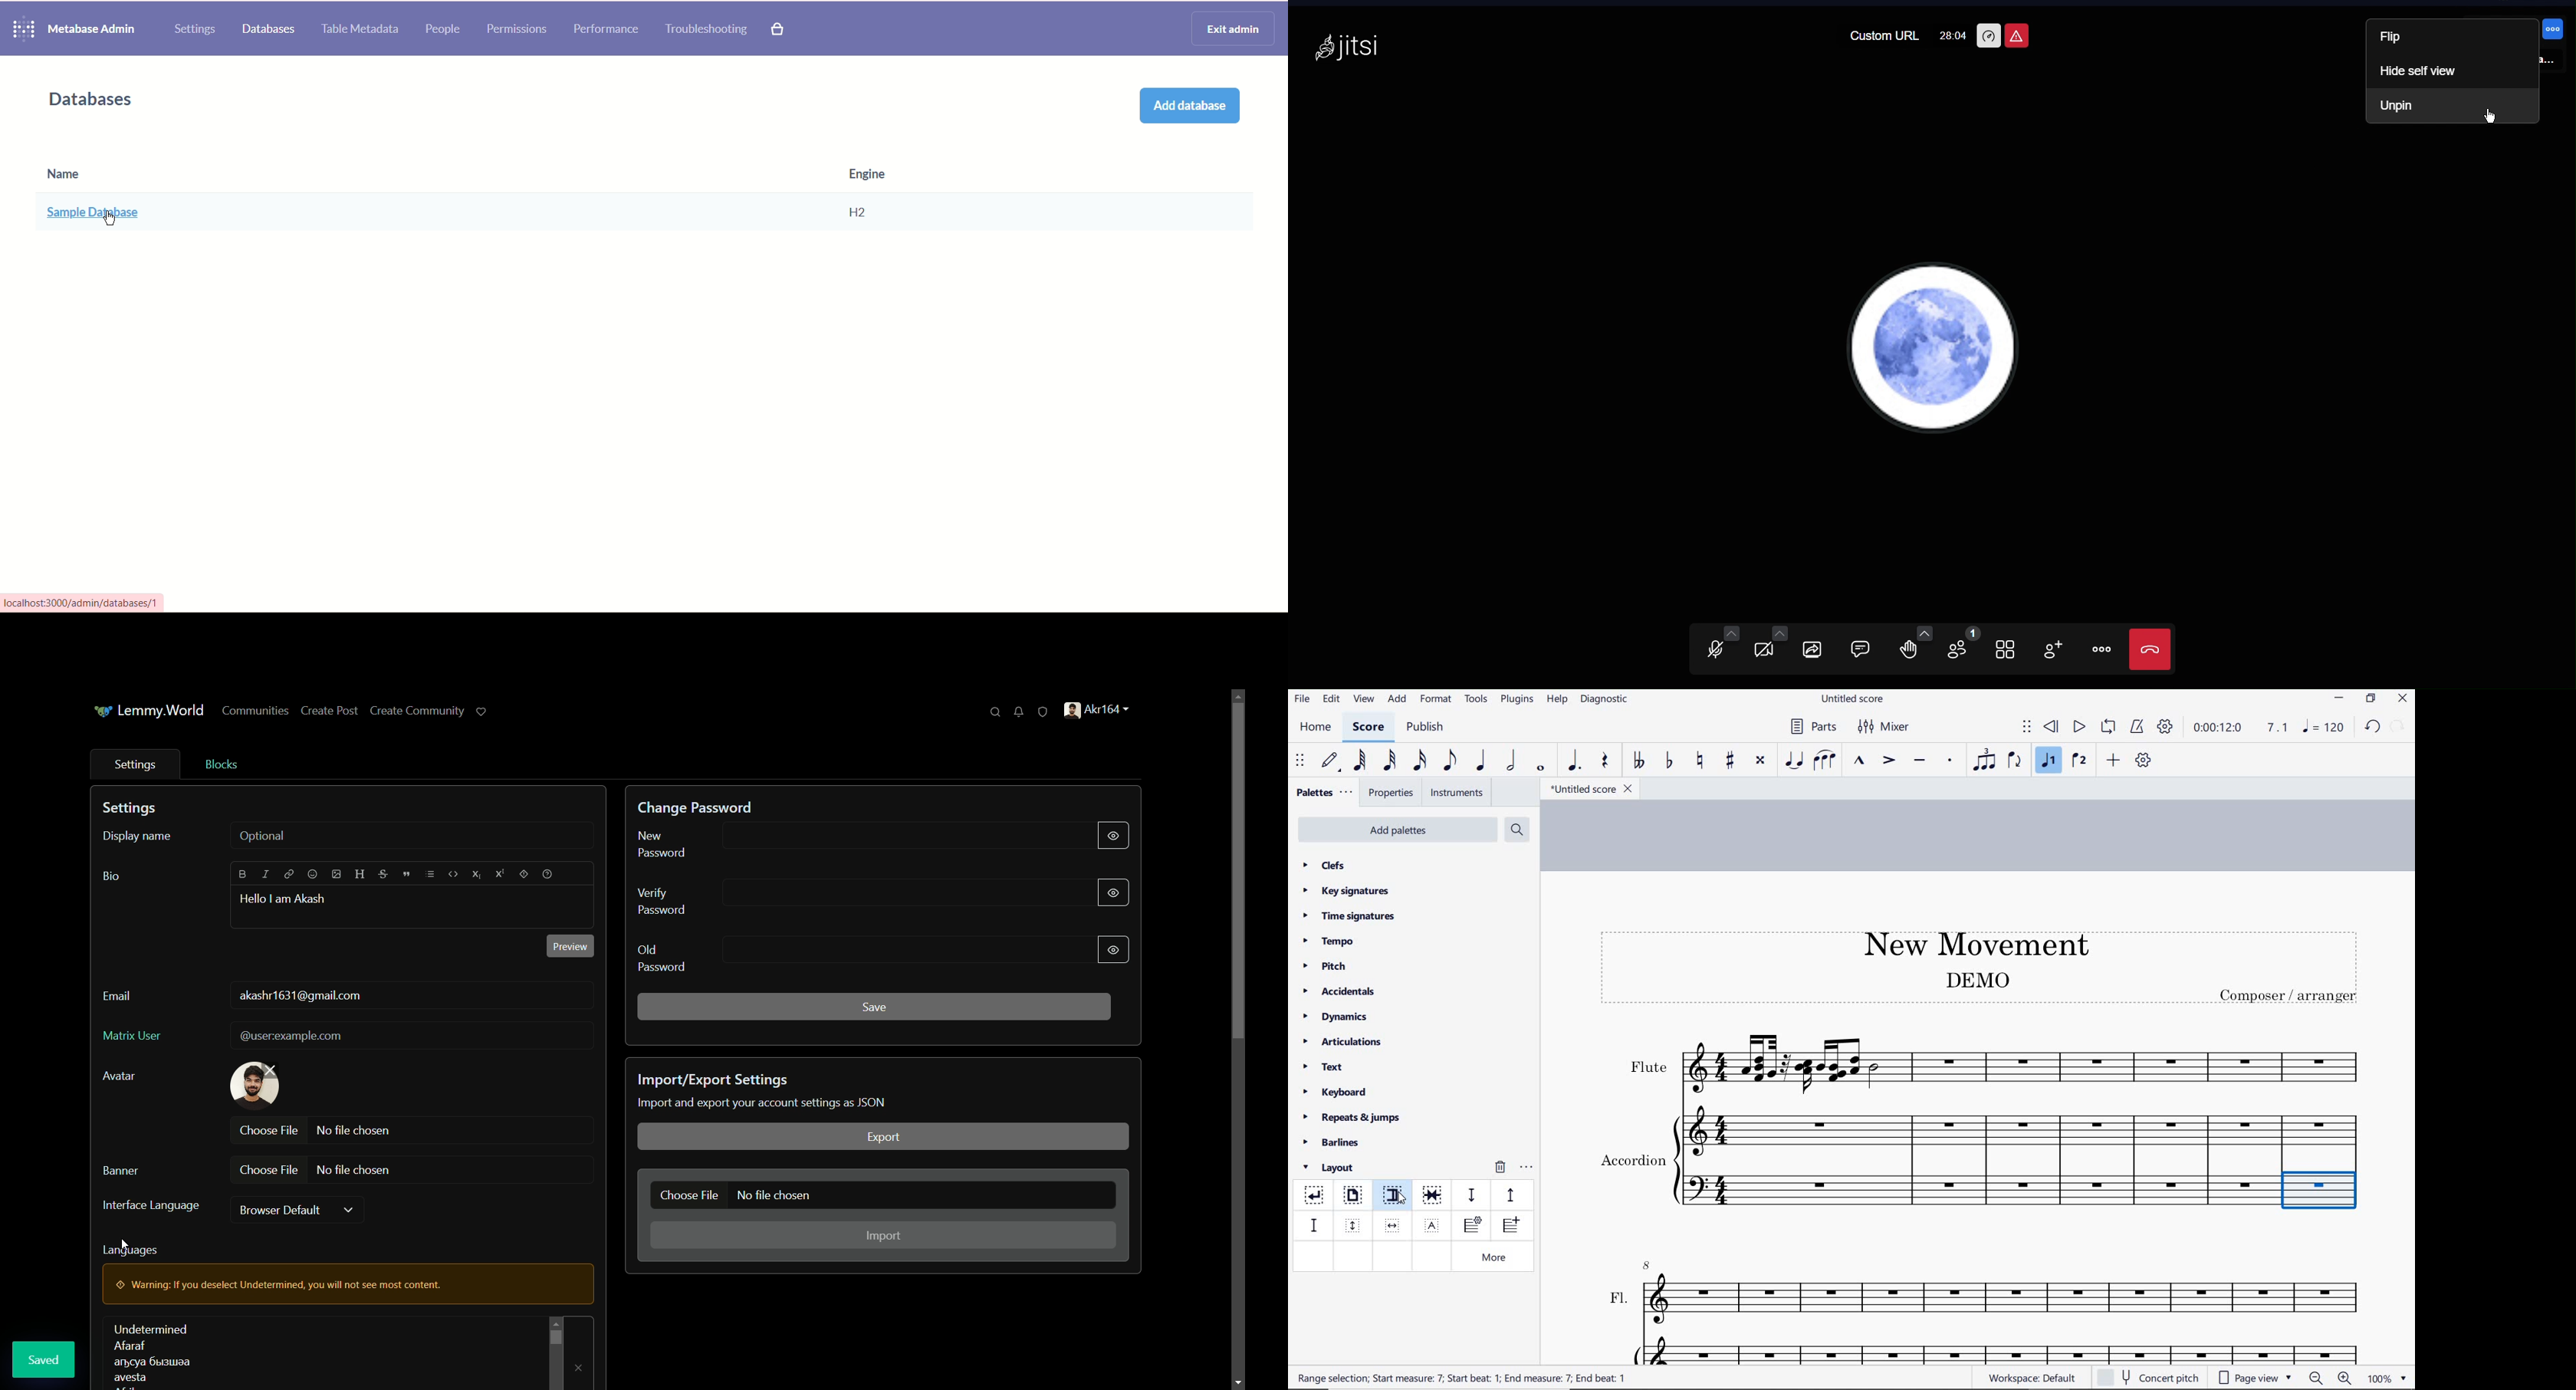 The width and height of the screenshot is (2576, 1400). I want to click on Unsafe Meeting, so click(2017, 35).